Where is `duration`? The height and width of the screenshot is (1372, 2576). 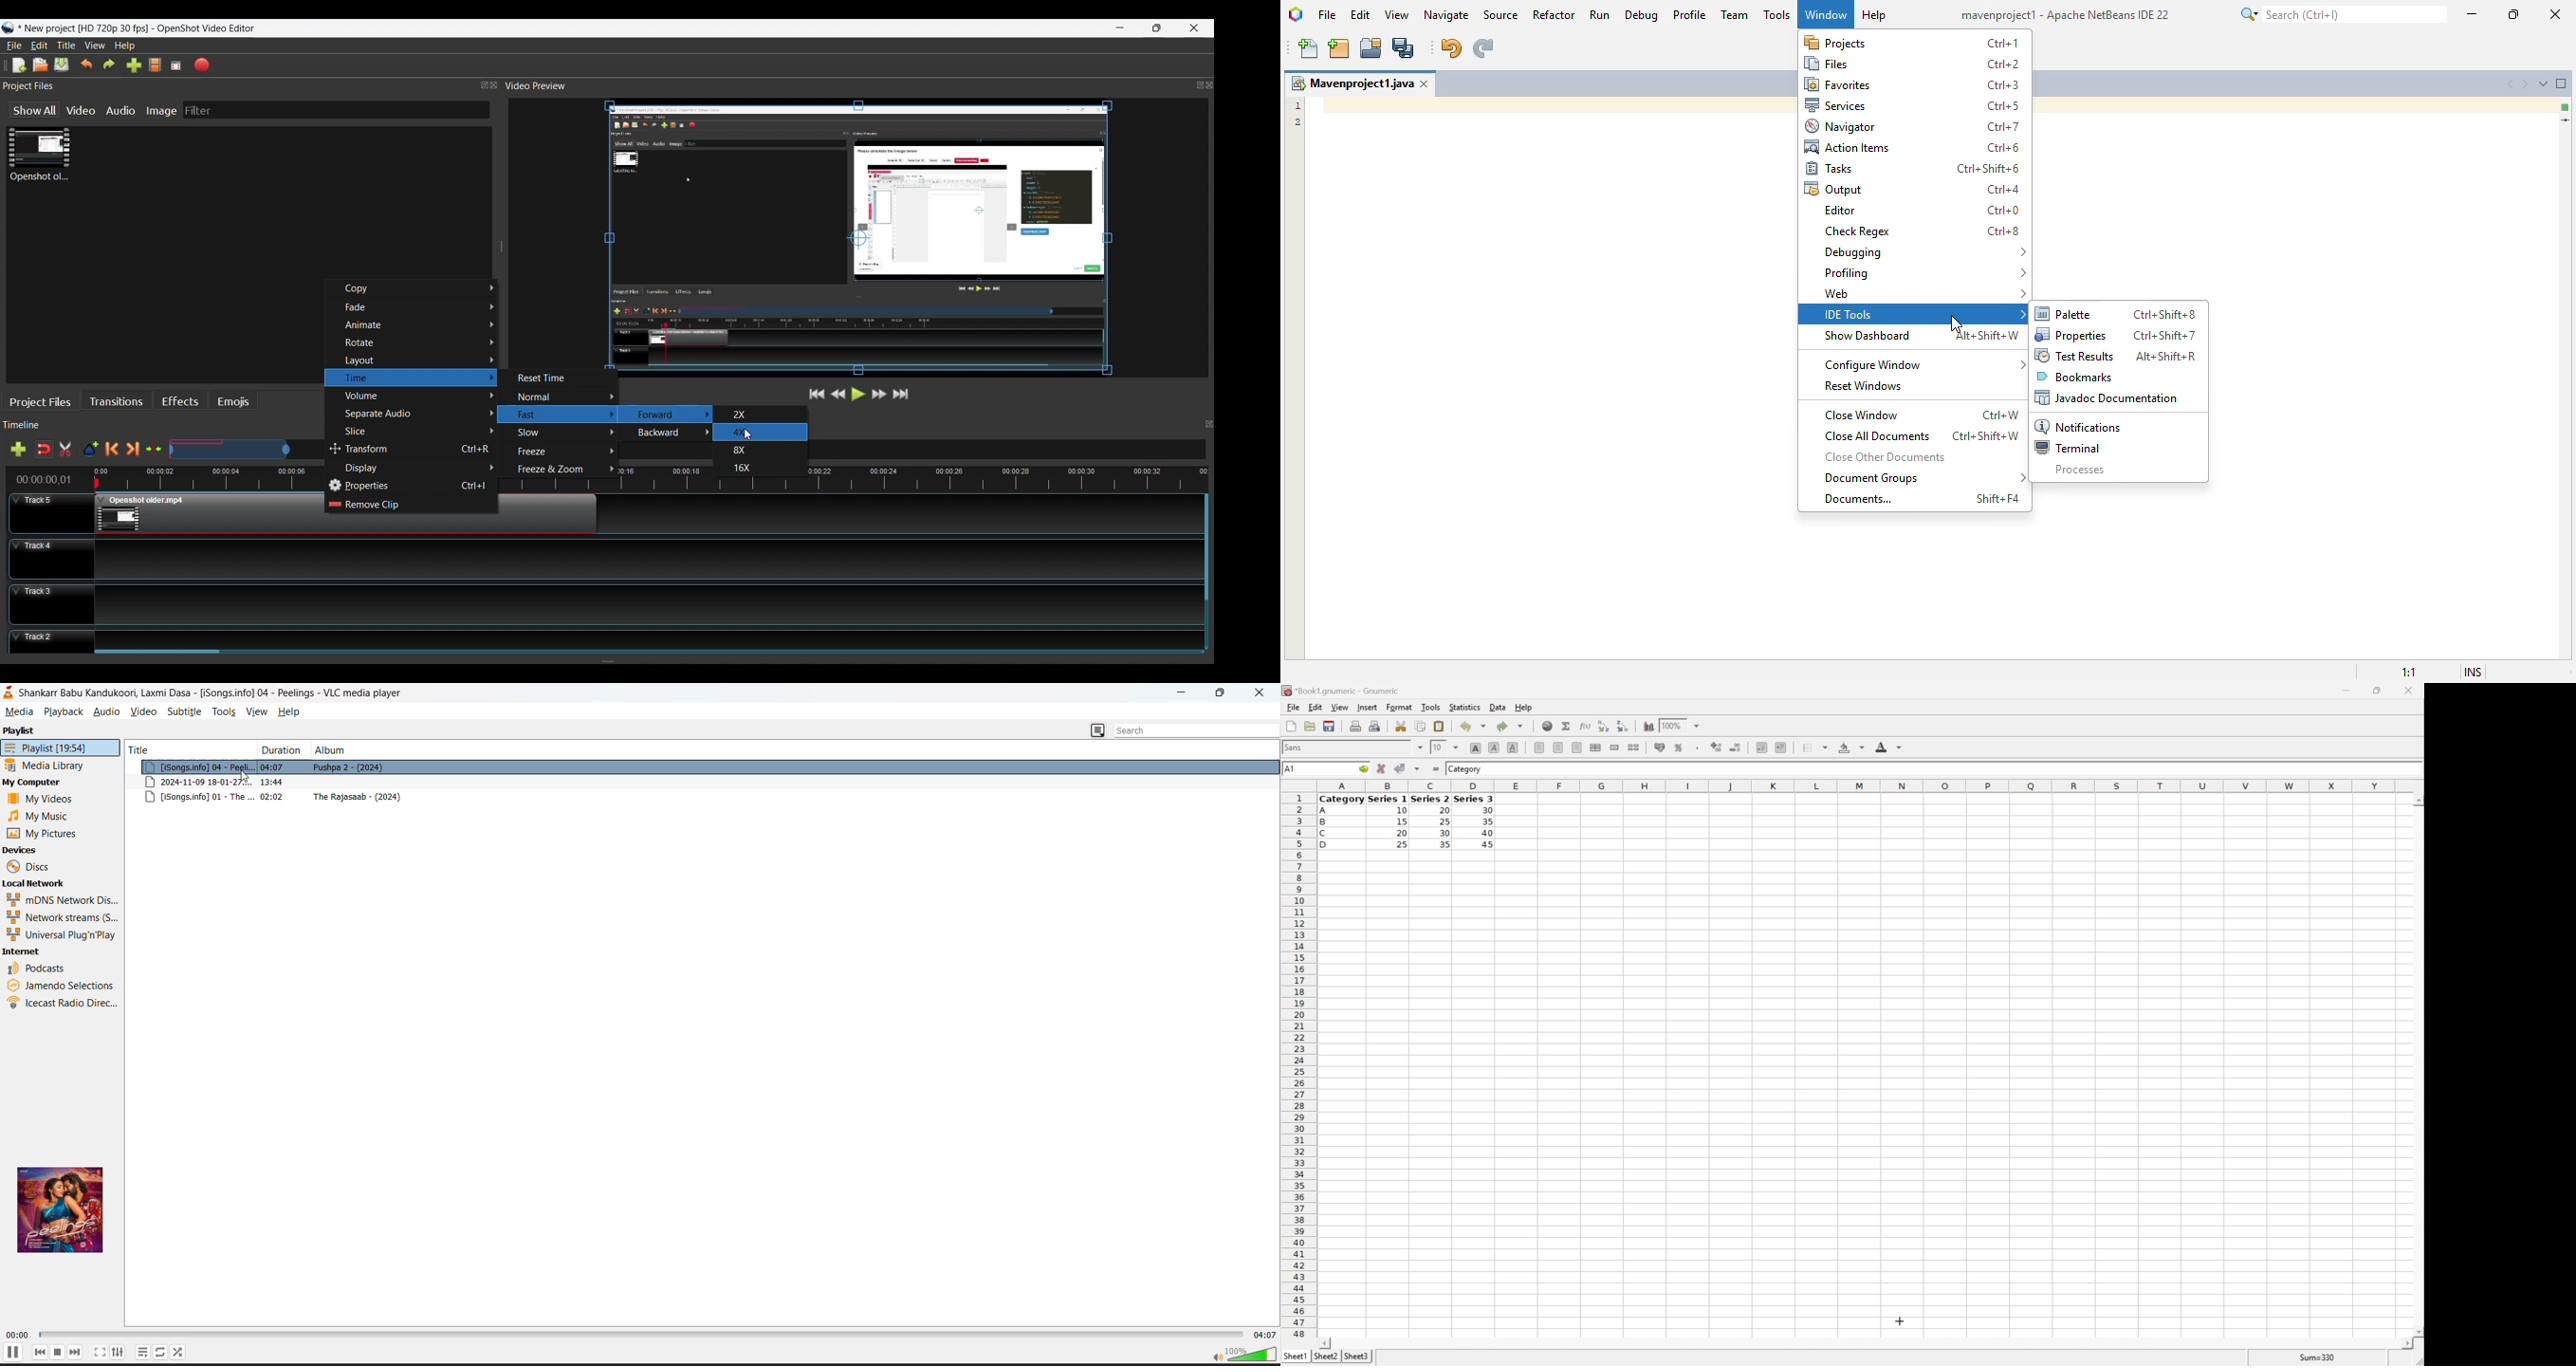 duration is located at coordinates (280, 749).